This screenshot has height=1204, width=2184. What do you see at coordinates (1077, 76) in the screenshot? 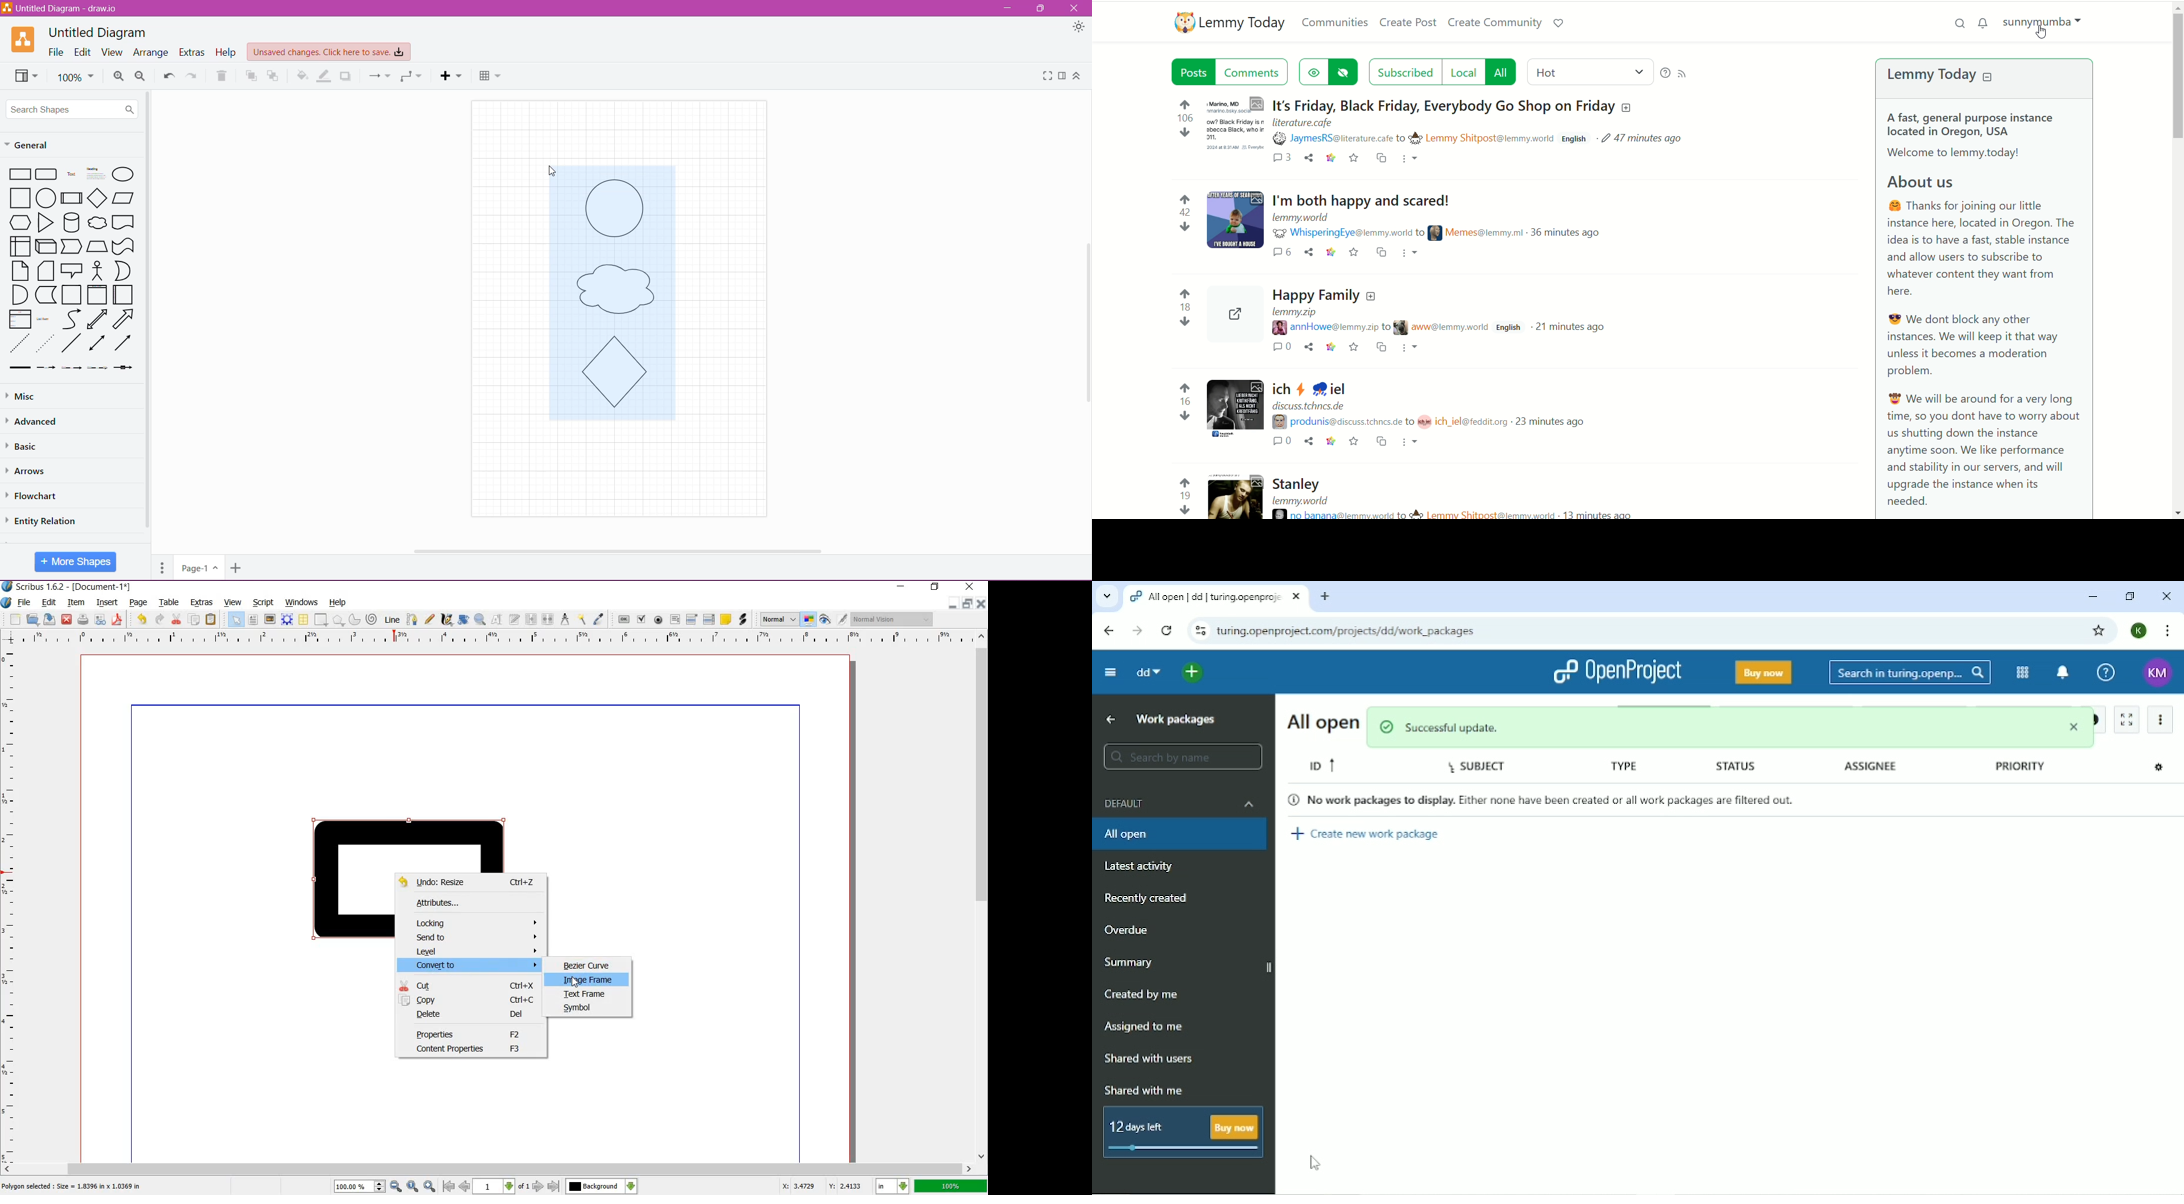
I see `Expand/Collapse` at bounding box center [1077, 76].